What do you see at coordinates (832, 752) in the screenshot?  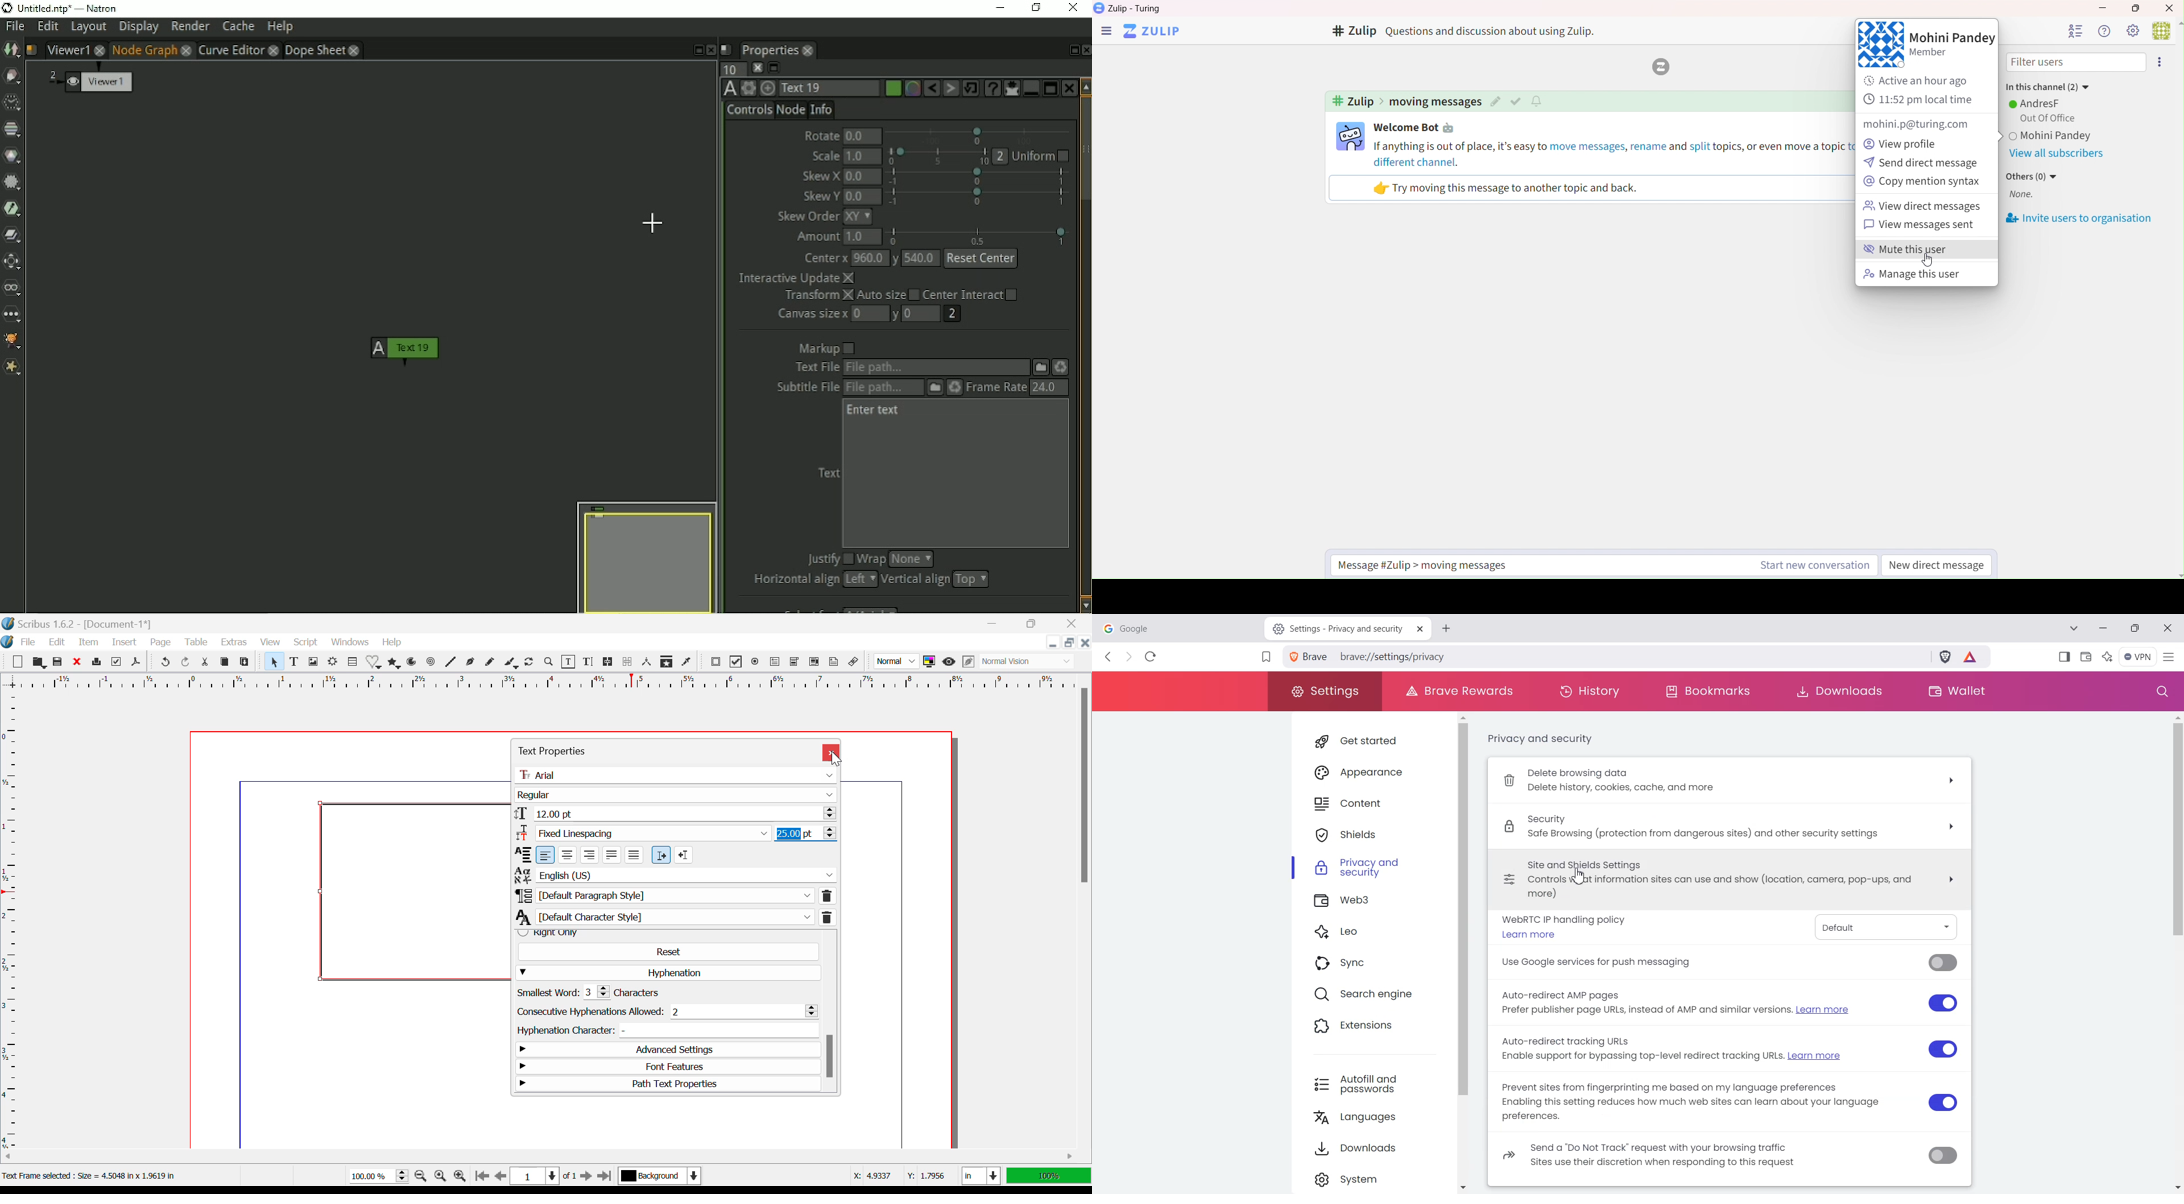 I see `Close` at bounding box center [832, 752].